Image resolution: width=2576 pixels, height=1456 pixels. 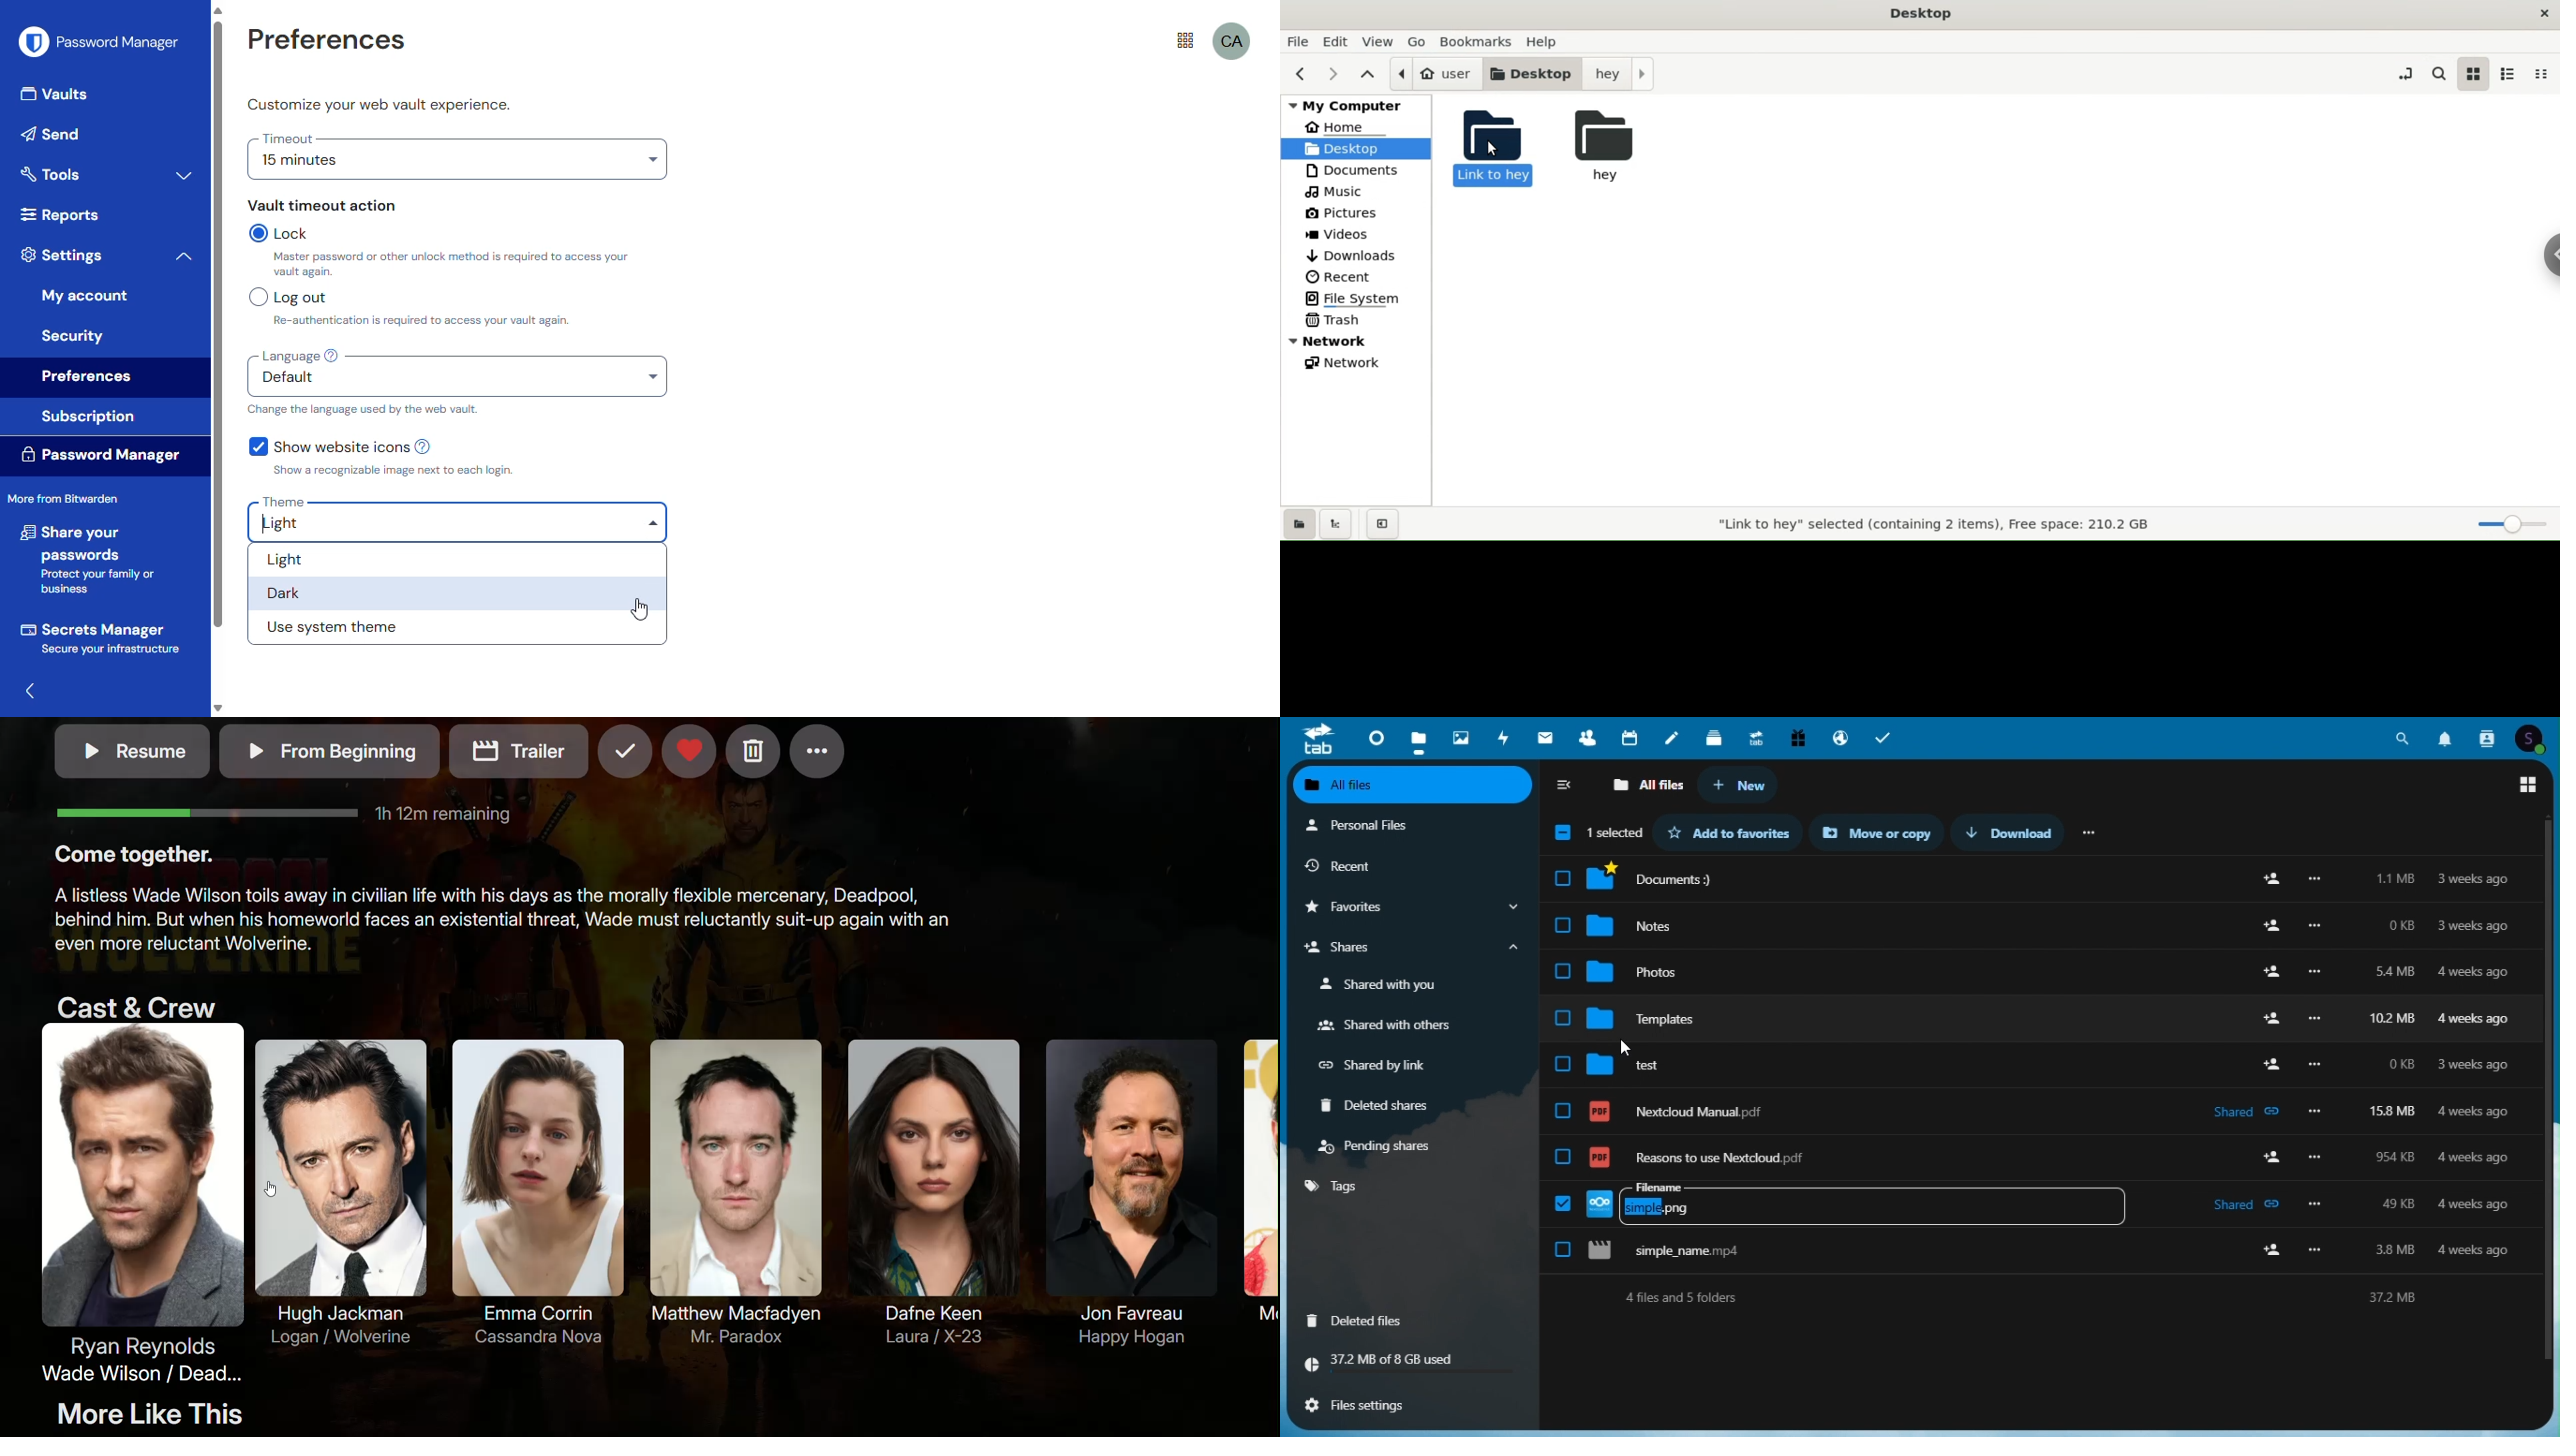 I want to click on Light, so click(x=354, y=559).